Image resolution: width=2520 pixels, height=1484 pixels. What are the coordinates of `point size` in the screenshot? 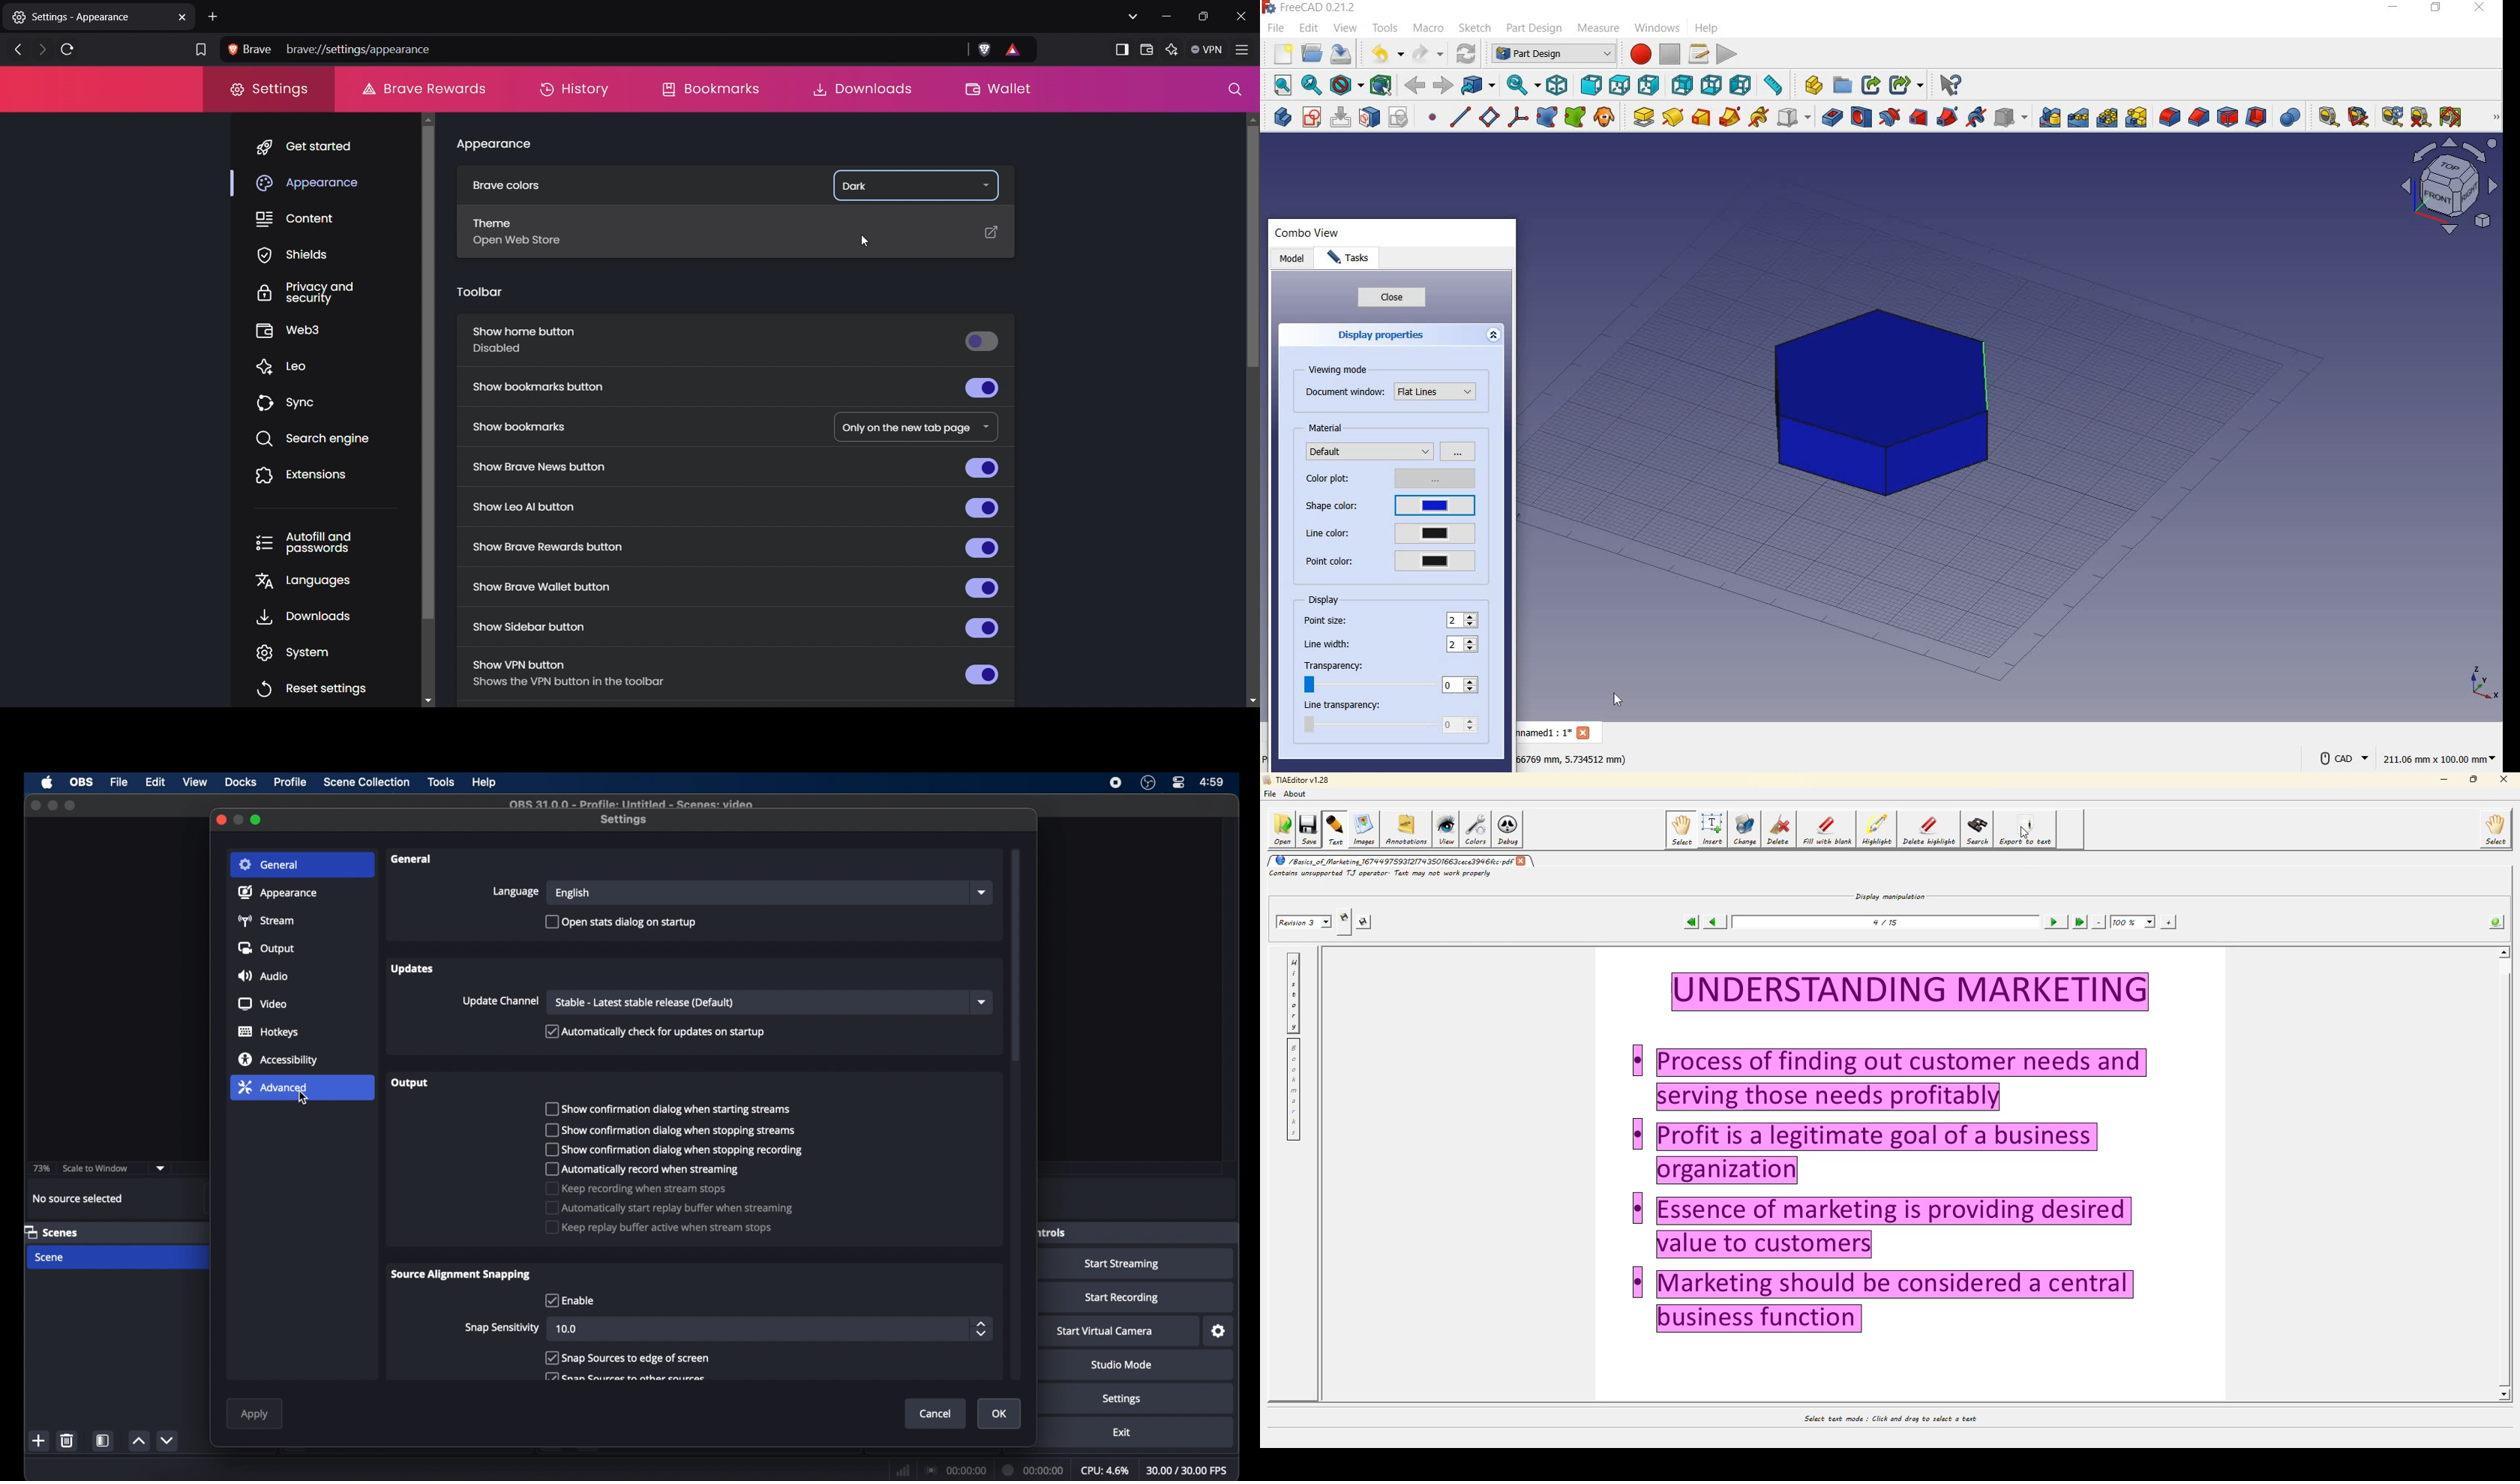 It's located at (1343, 621).